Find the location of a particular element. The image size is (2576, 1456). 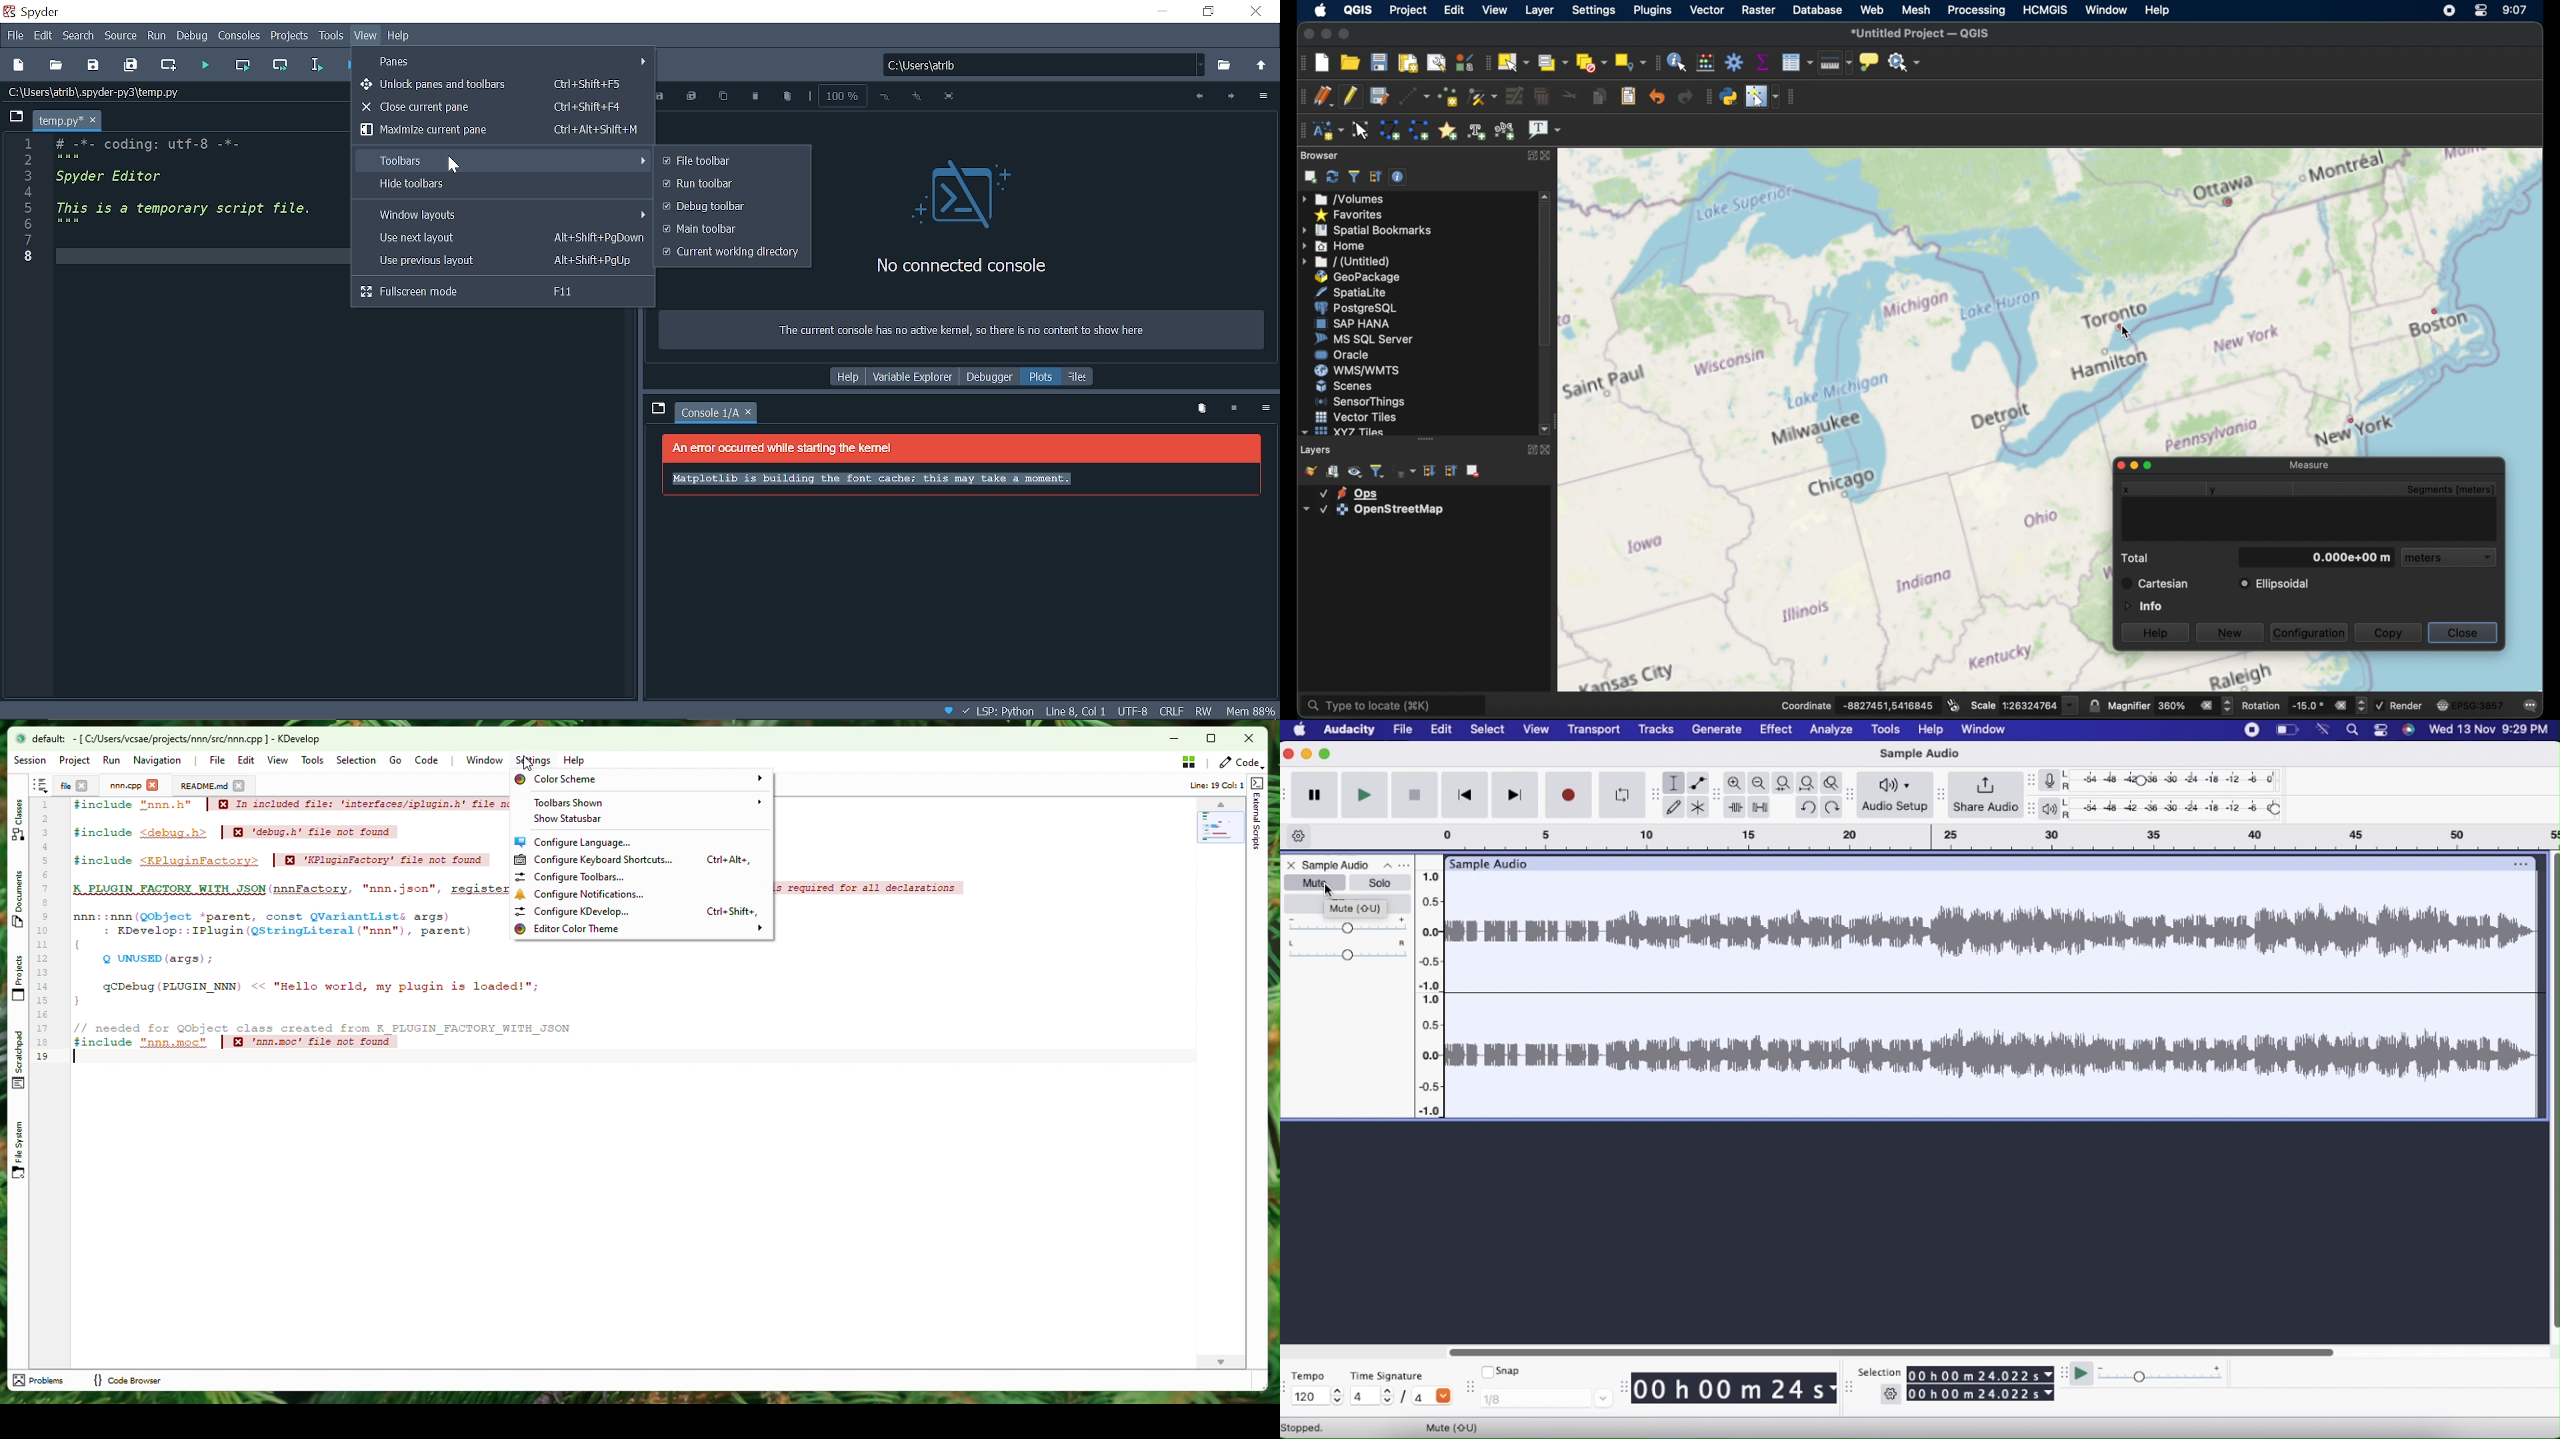

help is located at coordinates (2156, 9).